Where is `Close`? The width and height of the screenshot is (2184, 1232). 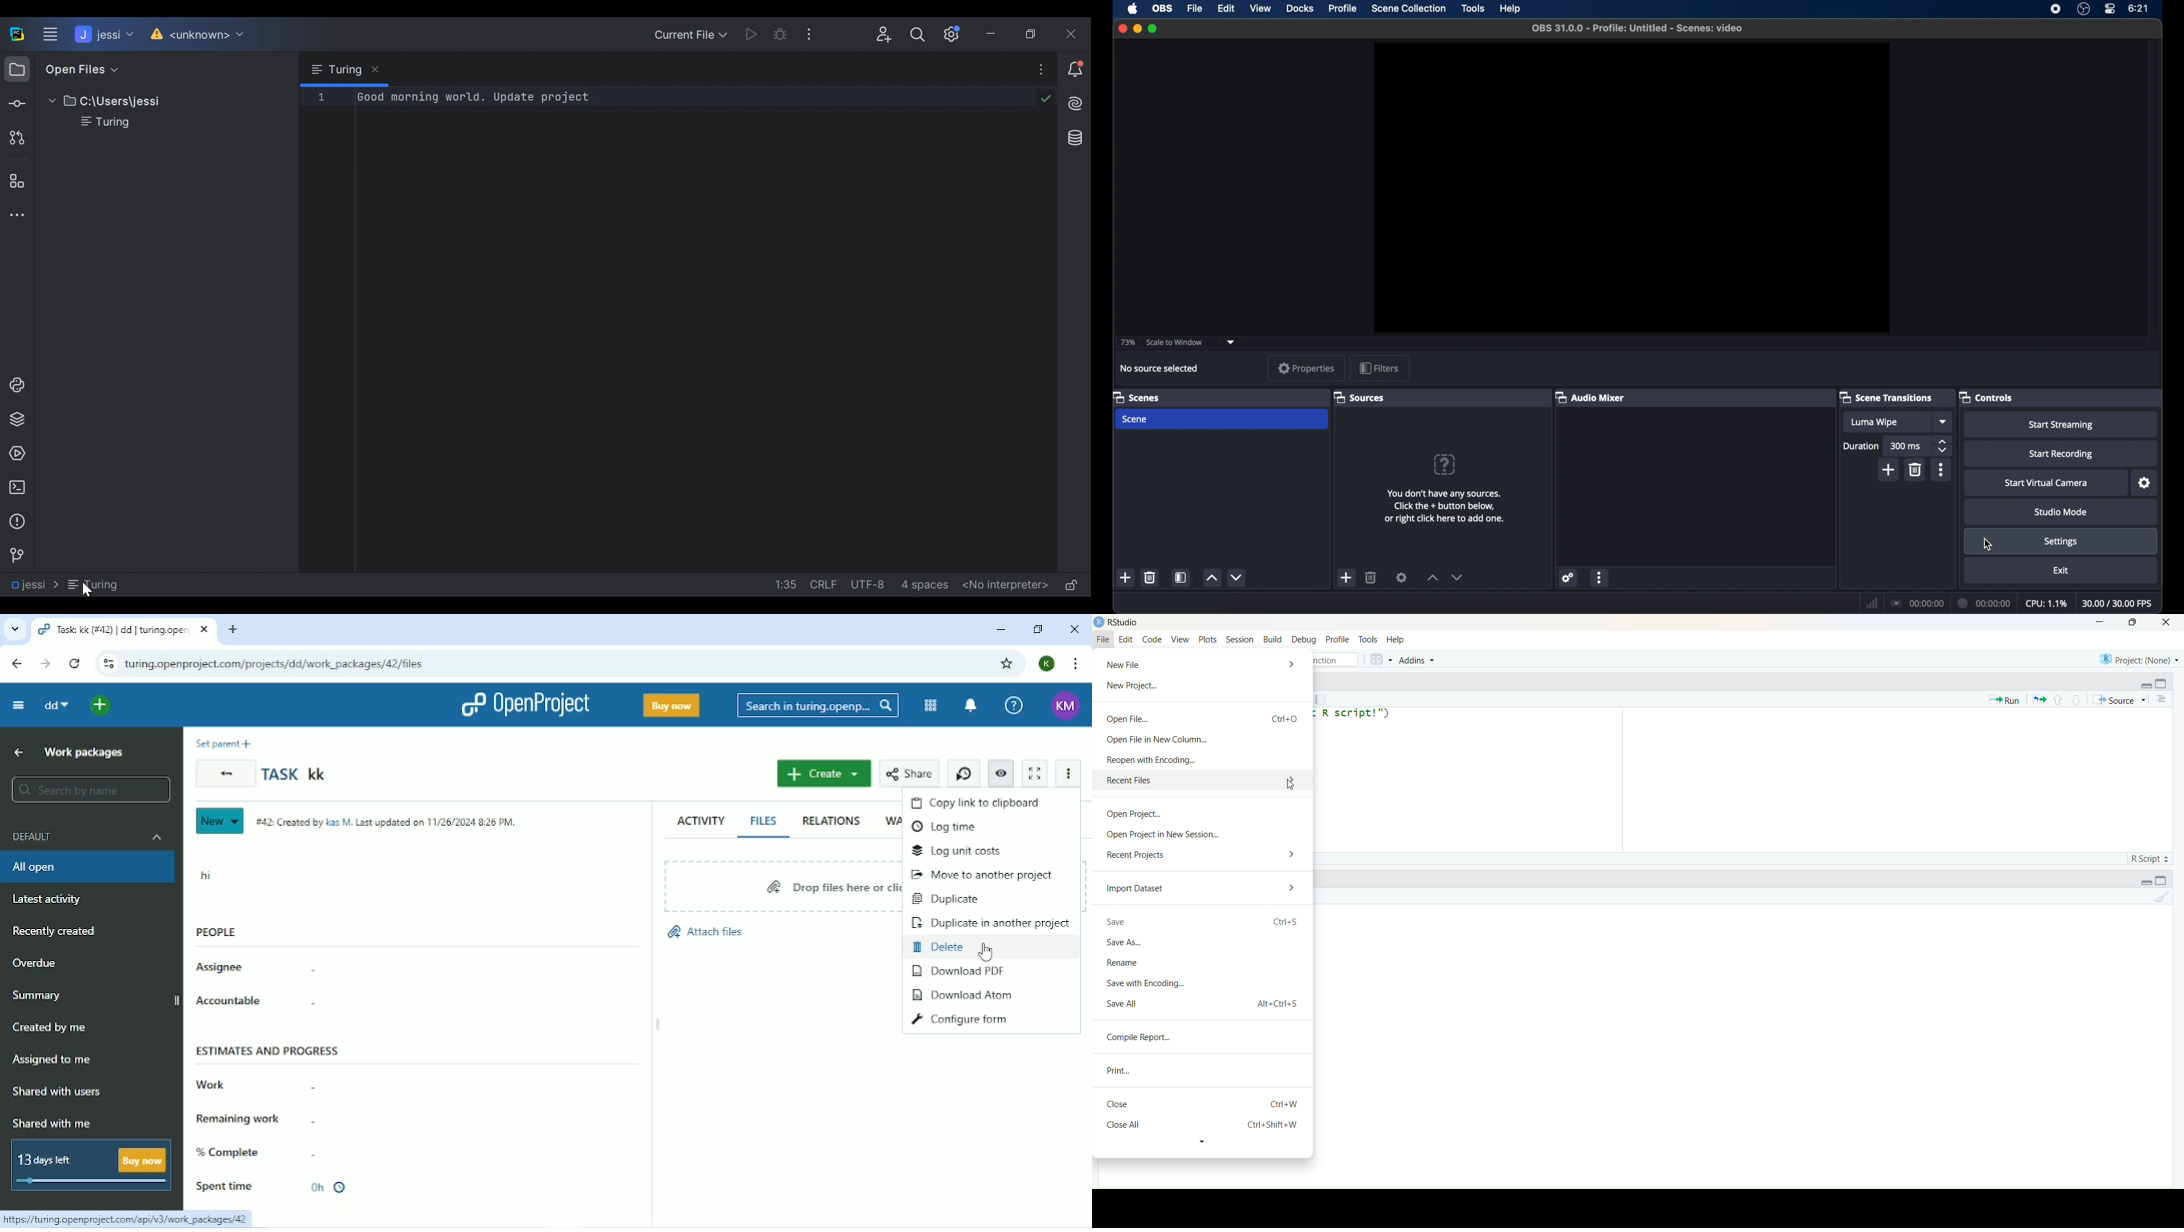
Close is located at coordinates (1073, 628).